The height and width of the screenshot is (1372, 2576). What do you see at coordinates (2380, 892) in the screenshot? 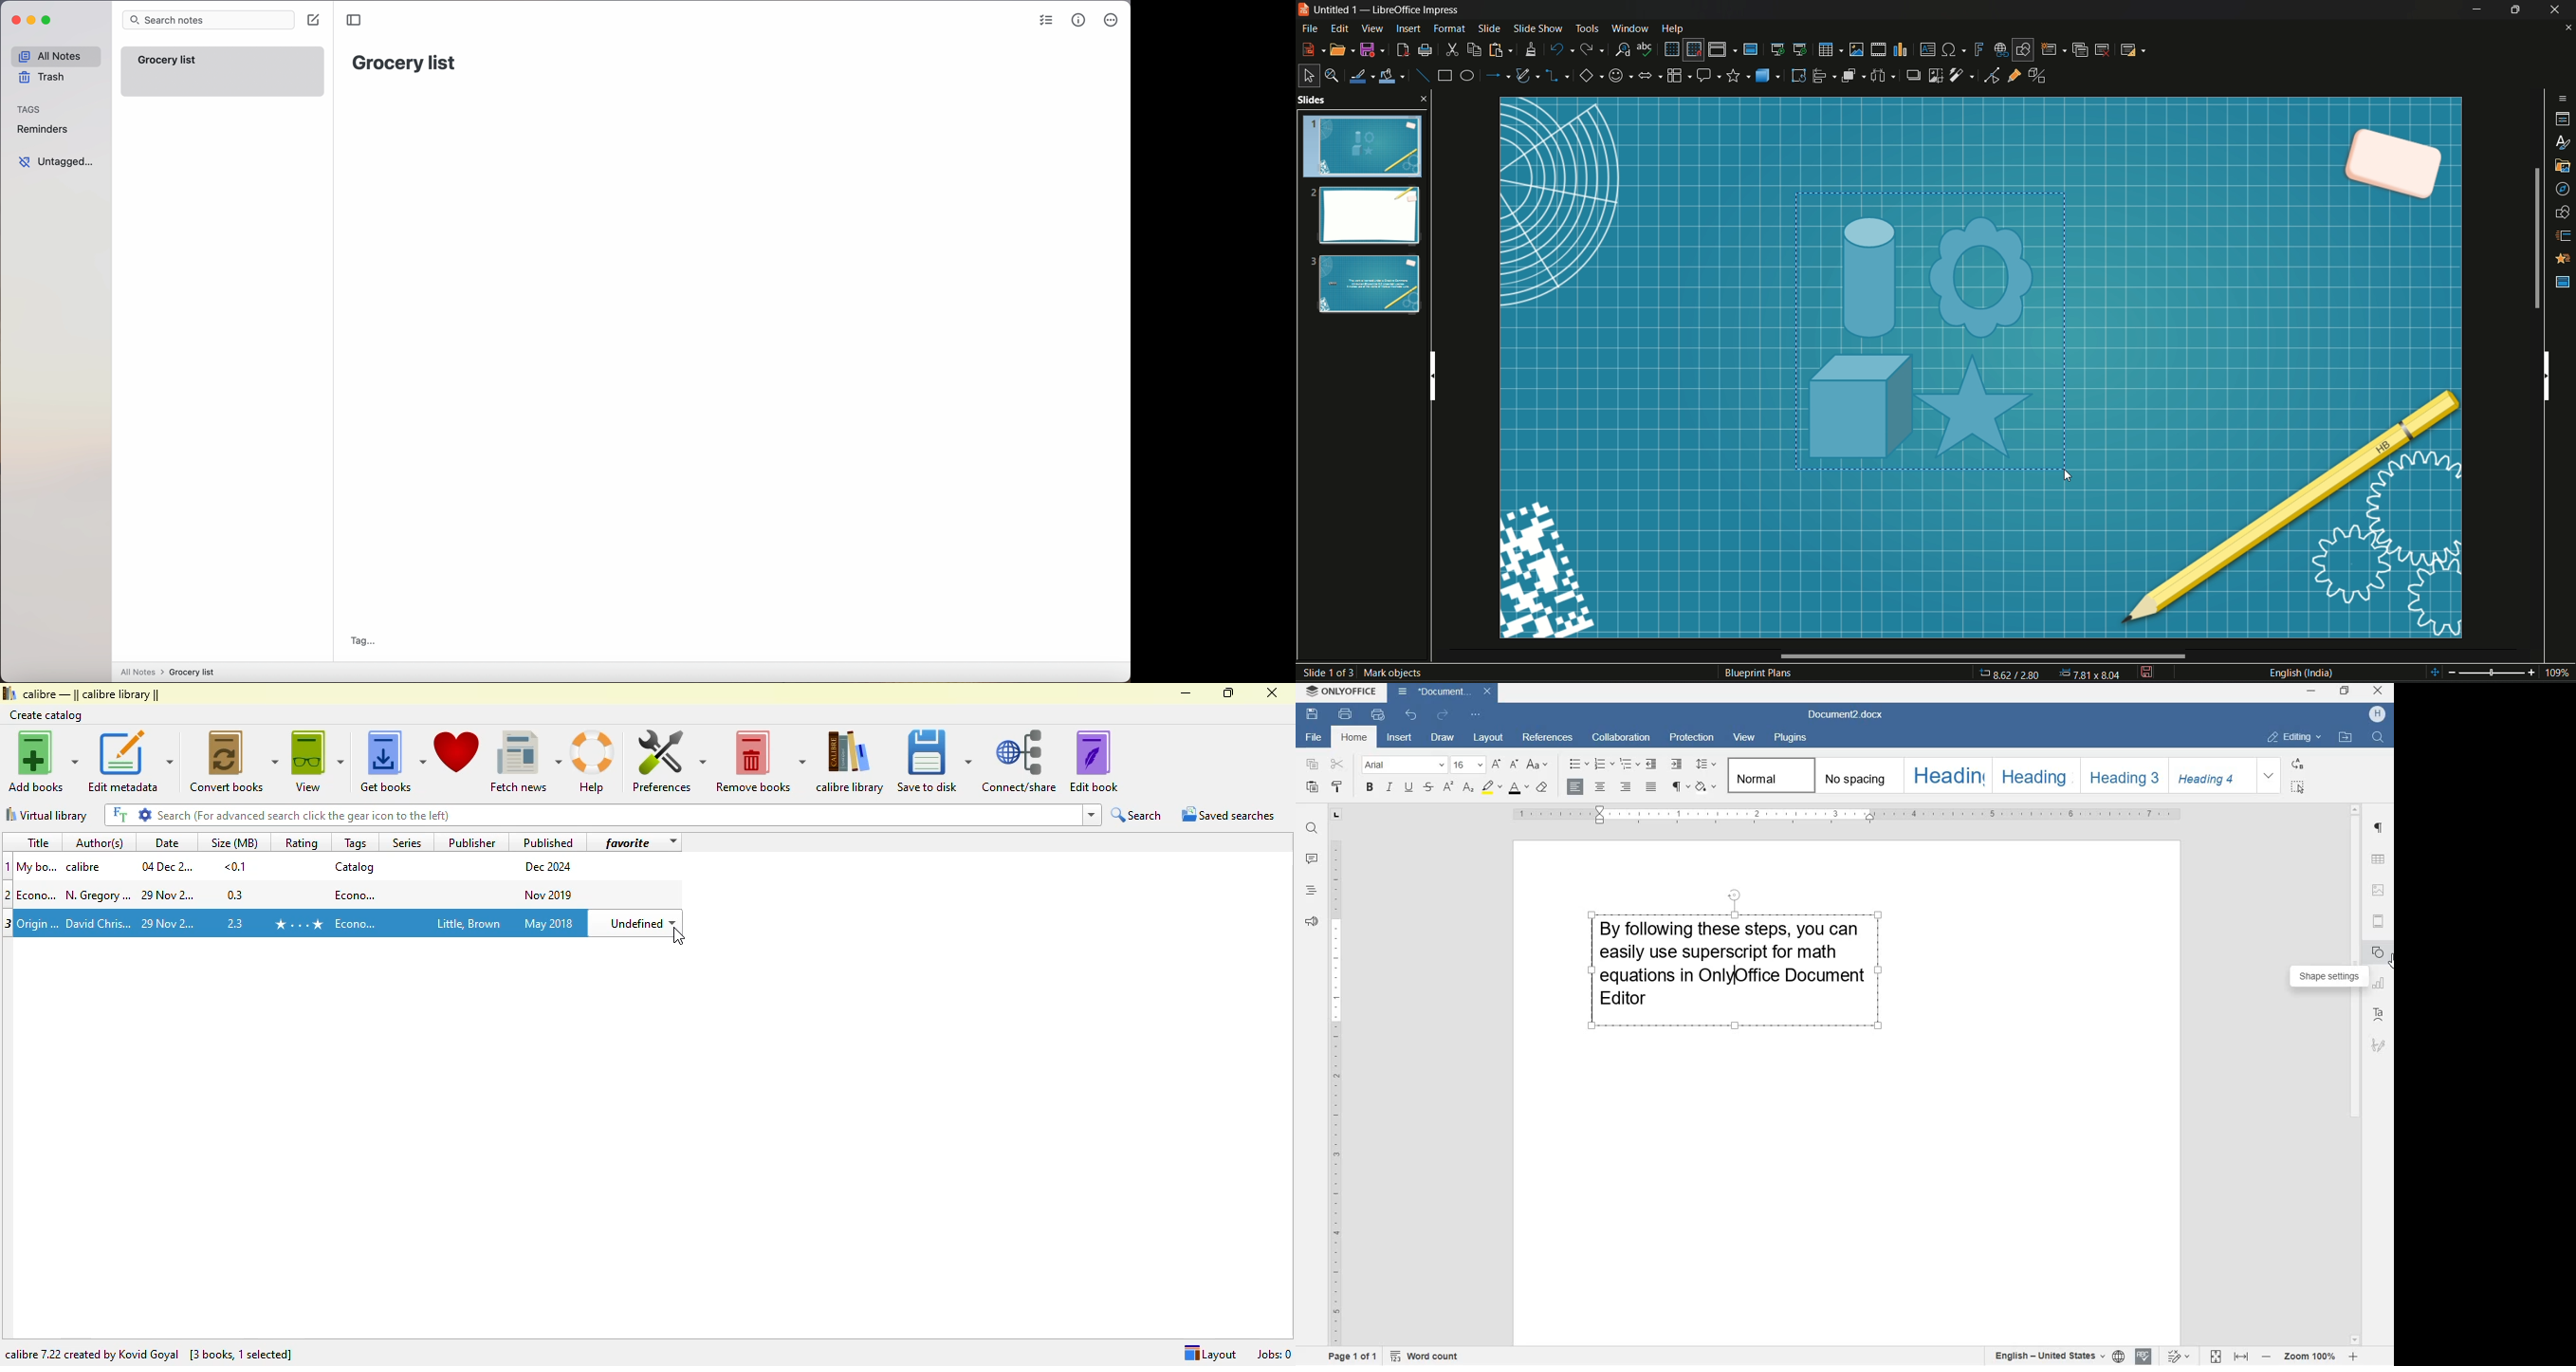
I see `image` at bounding box center [2380, 892].